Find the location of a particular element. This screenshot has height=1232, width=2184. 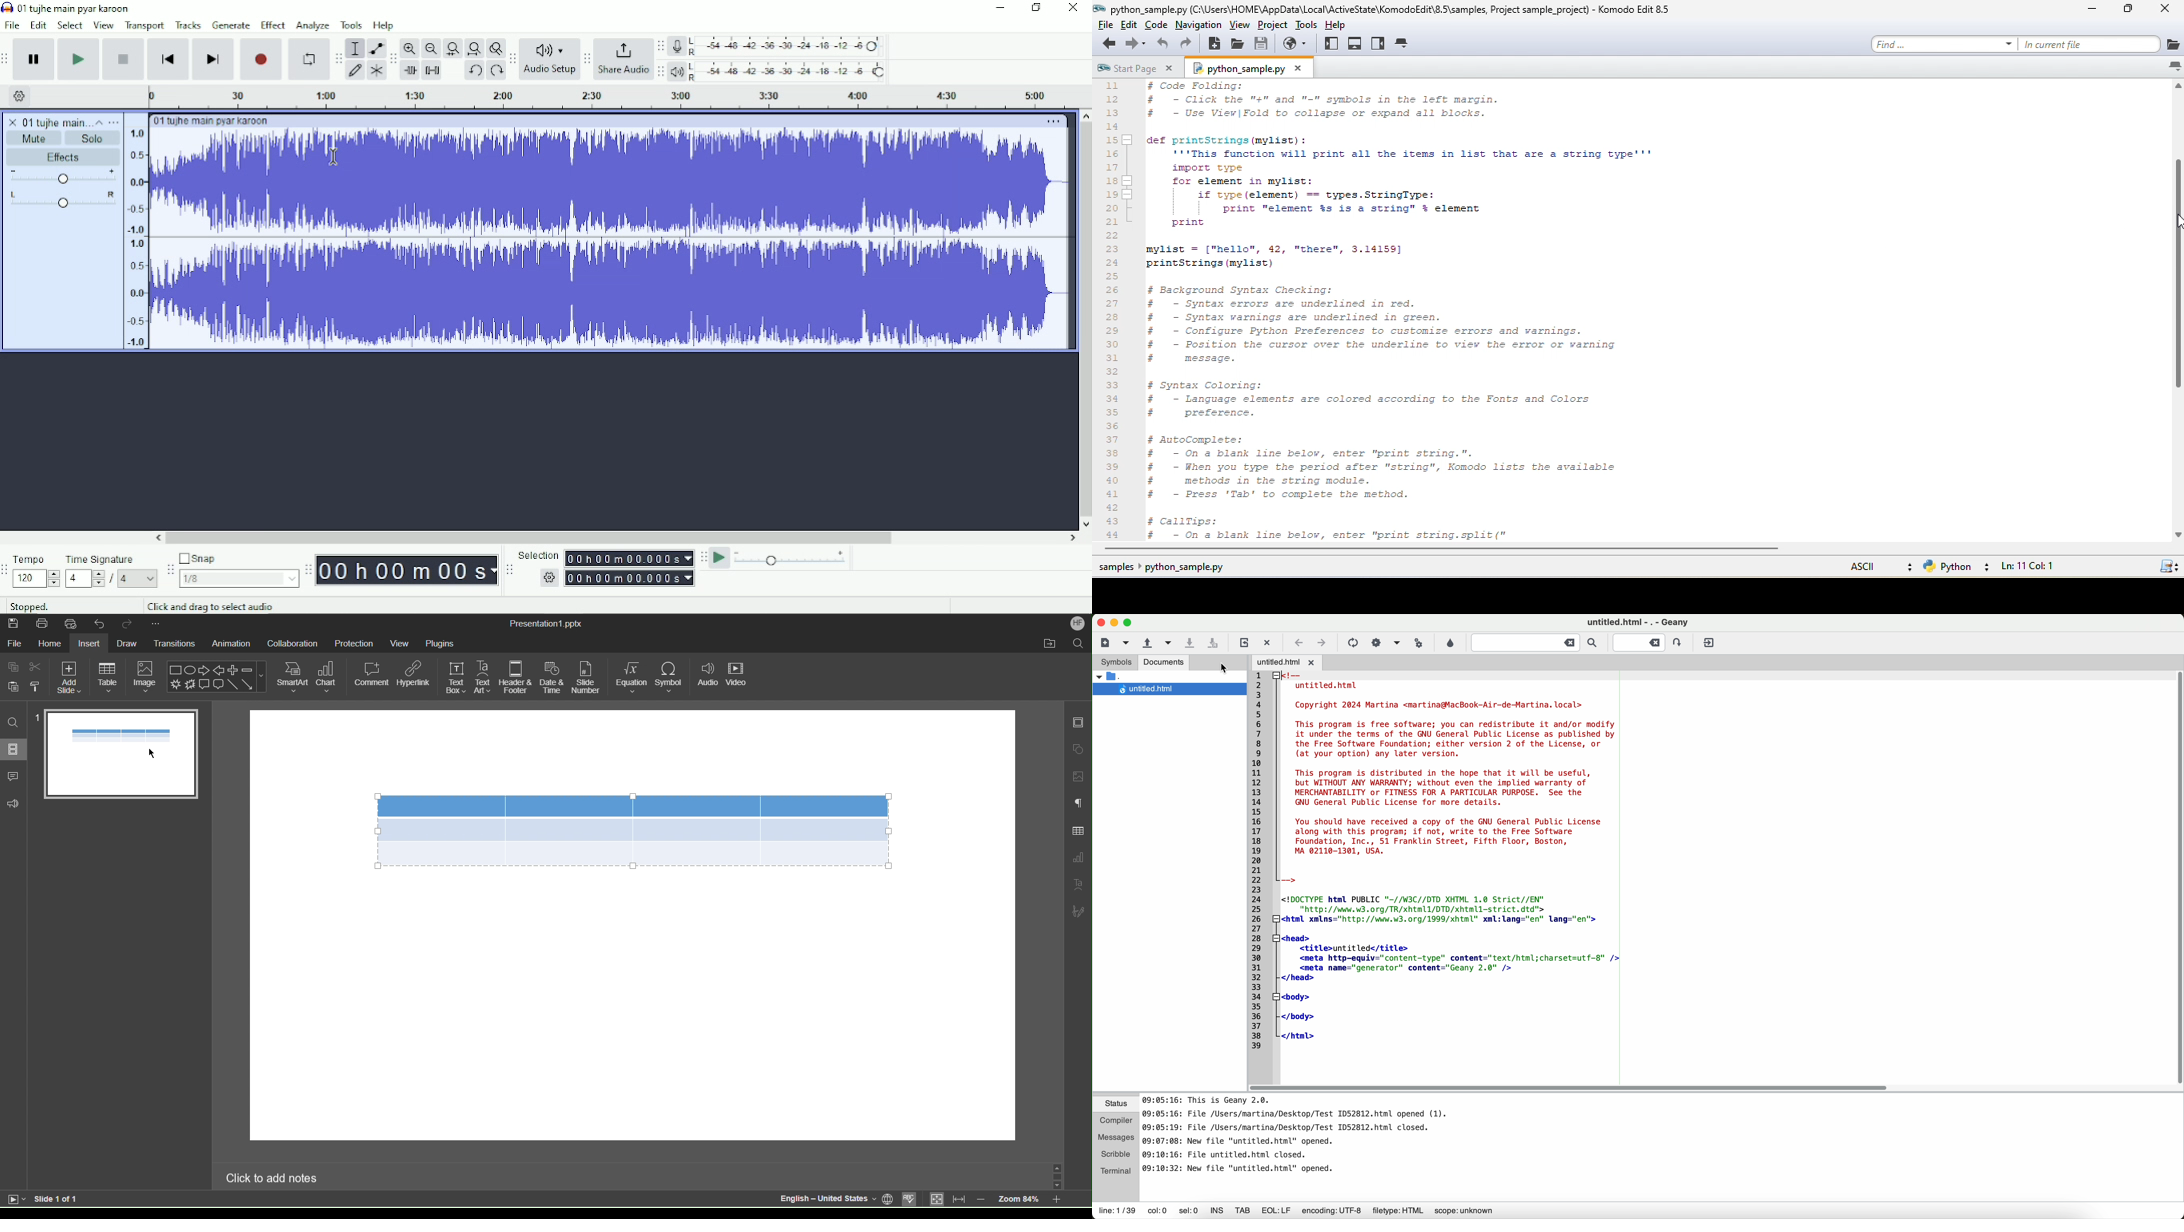

Symbol is located at coordinates (672, 677).